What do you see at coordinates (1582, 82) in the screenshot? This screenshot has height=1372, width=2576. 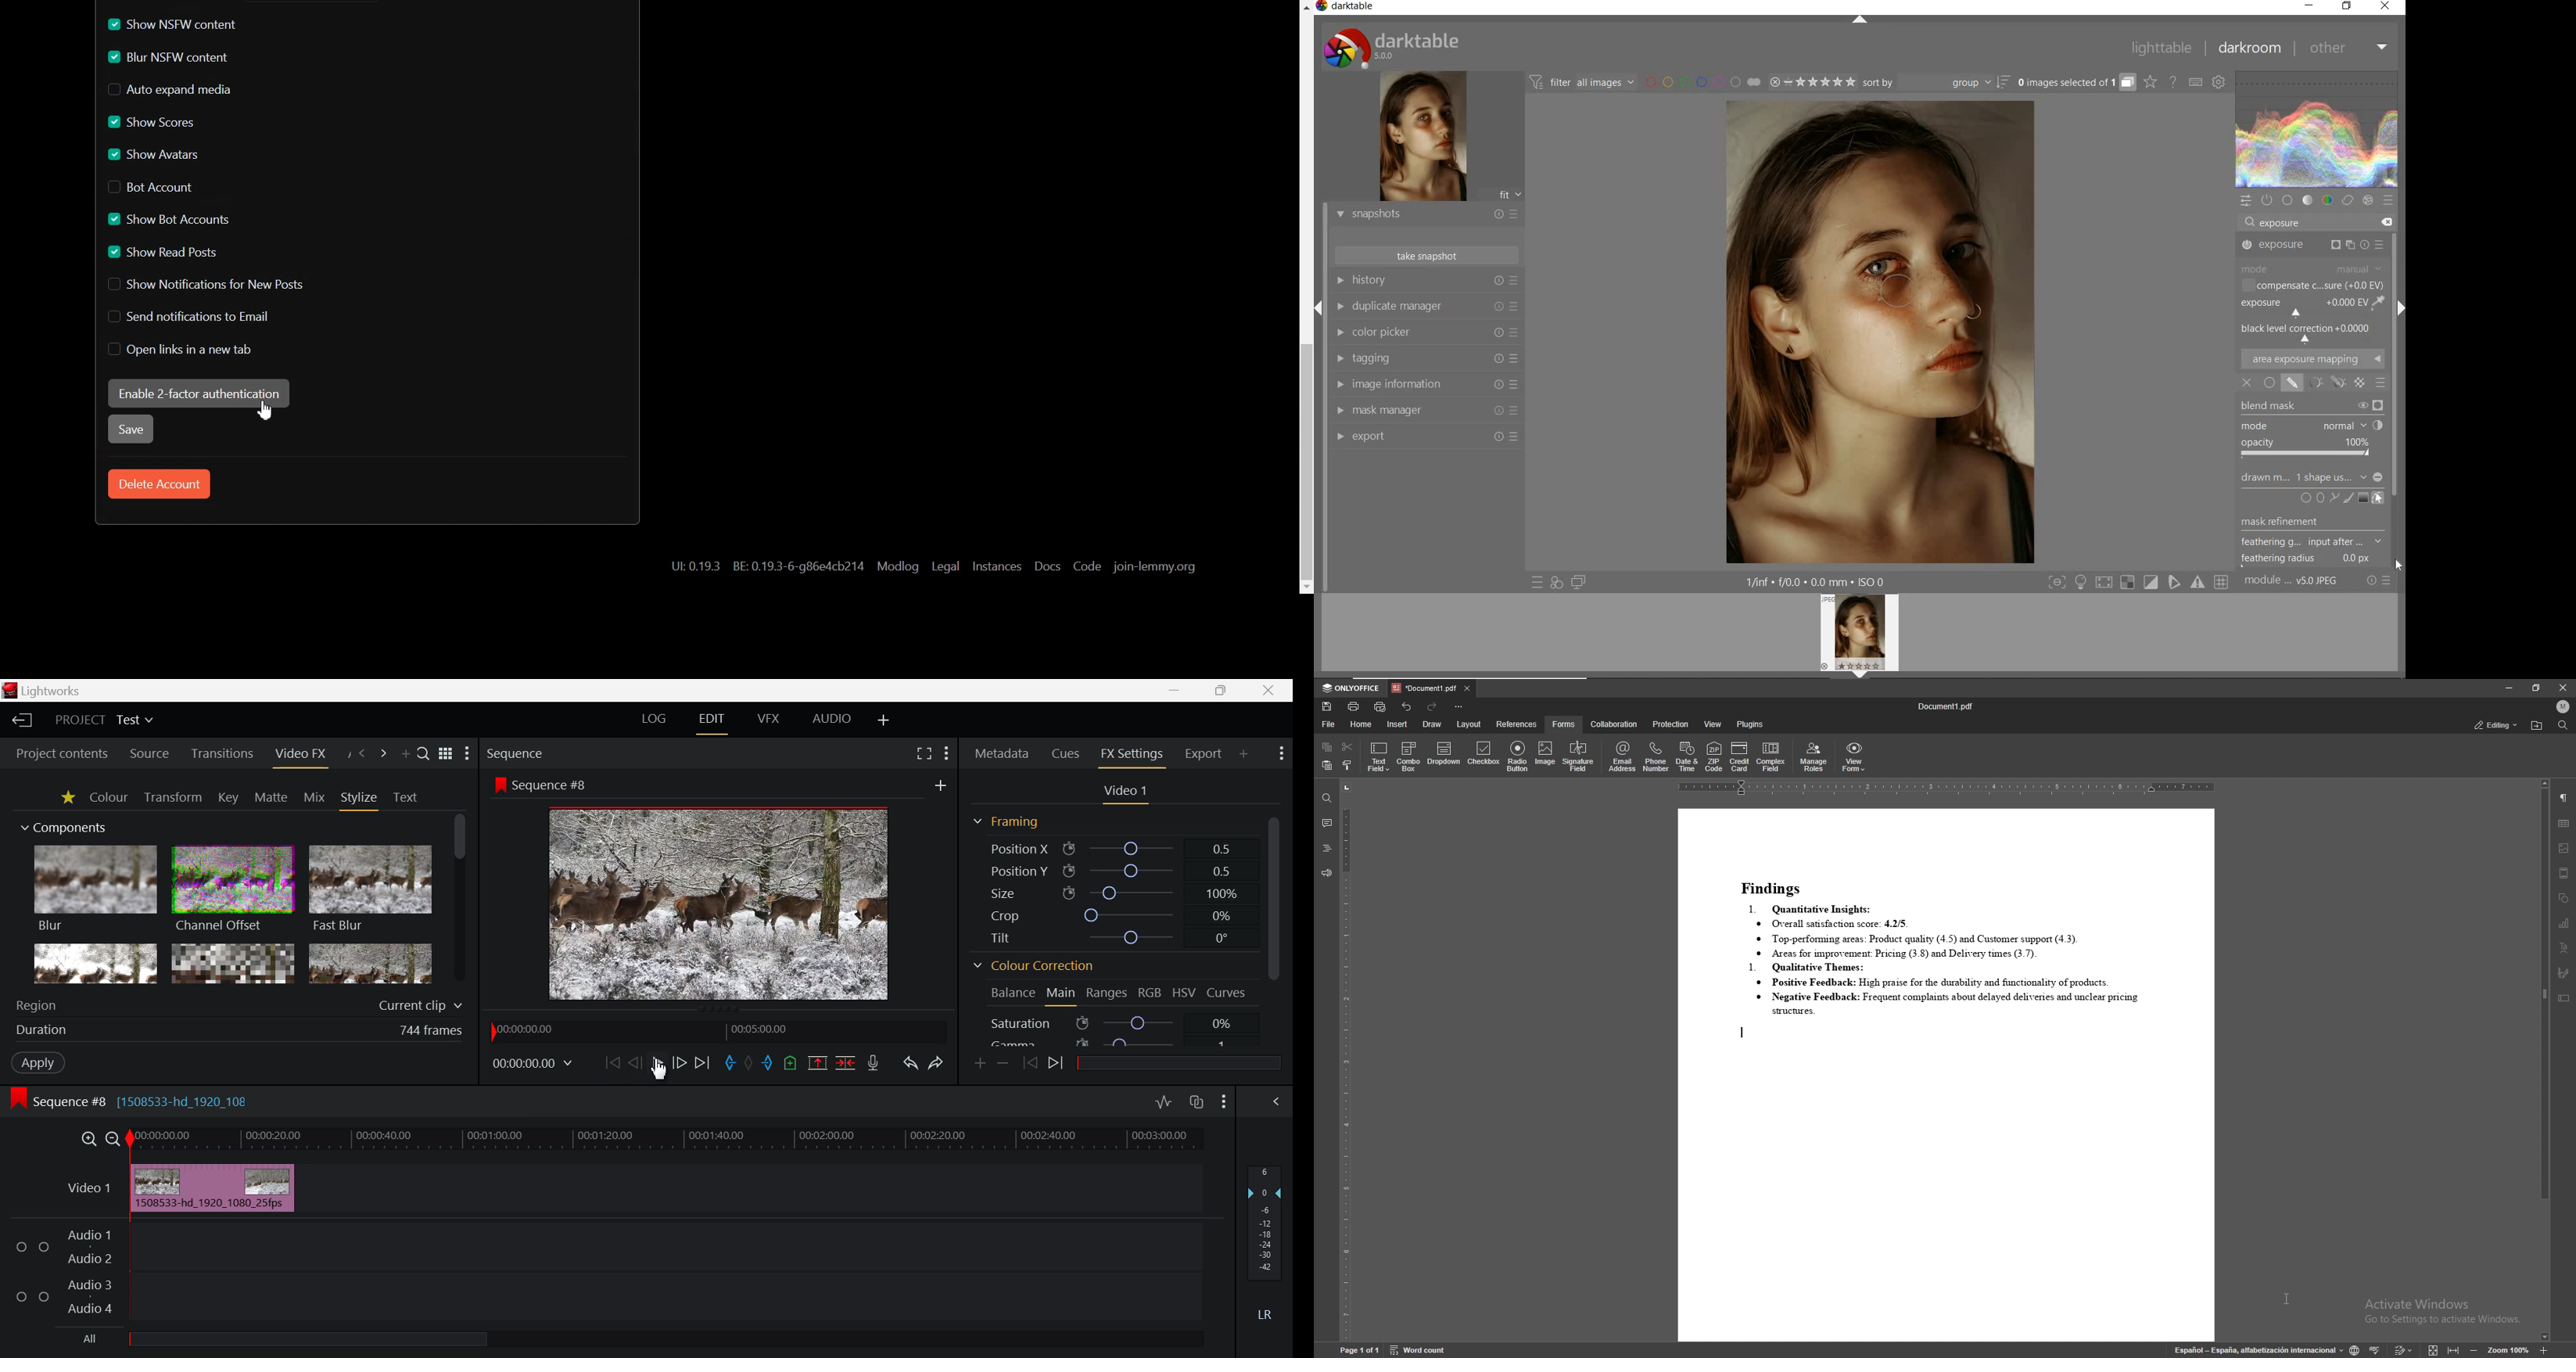 I see `filter images based on their modules` at bounding box center [1582, 82].